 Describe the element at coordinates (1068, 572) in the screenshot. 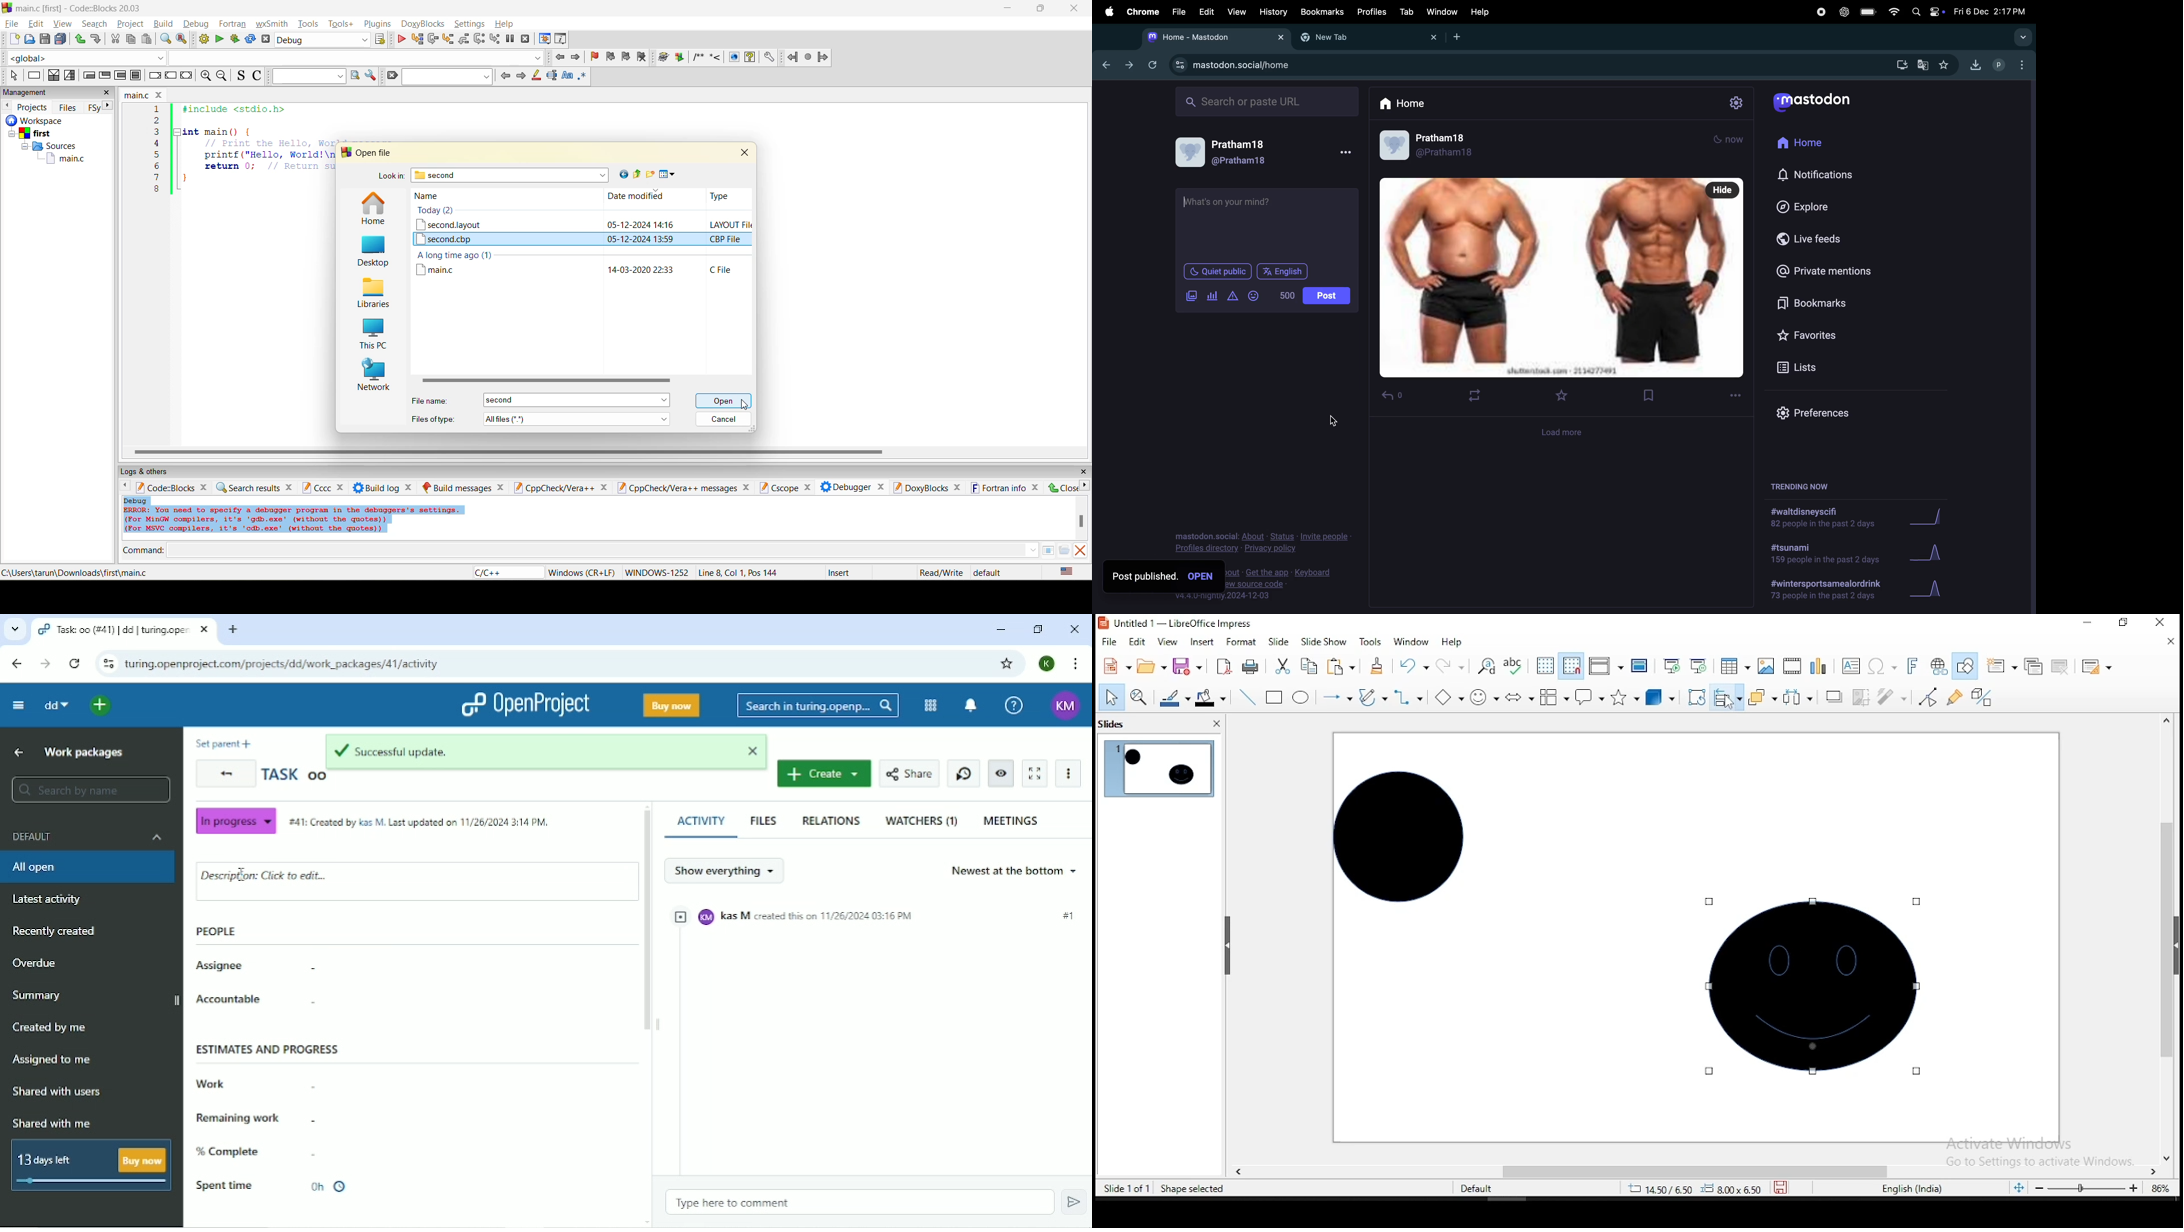

I see `text language` at that location.